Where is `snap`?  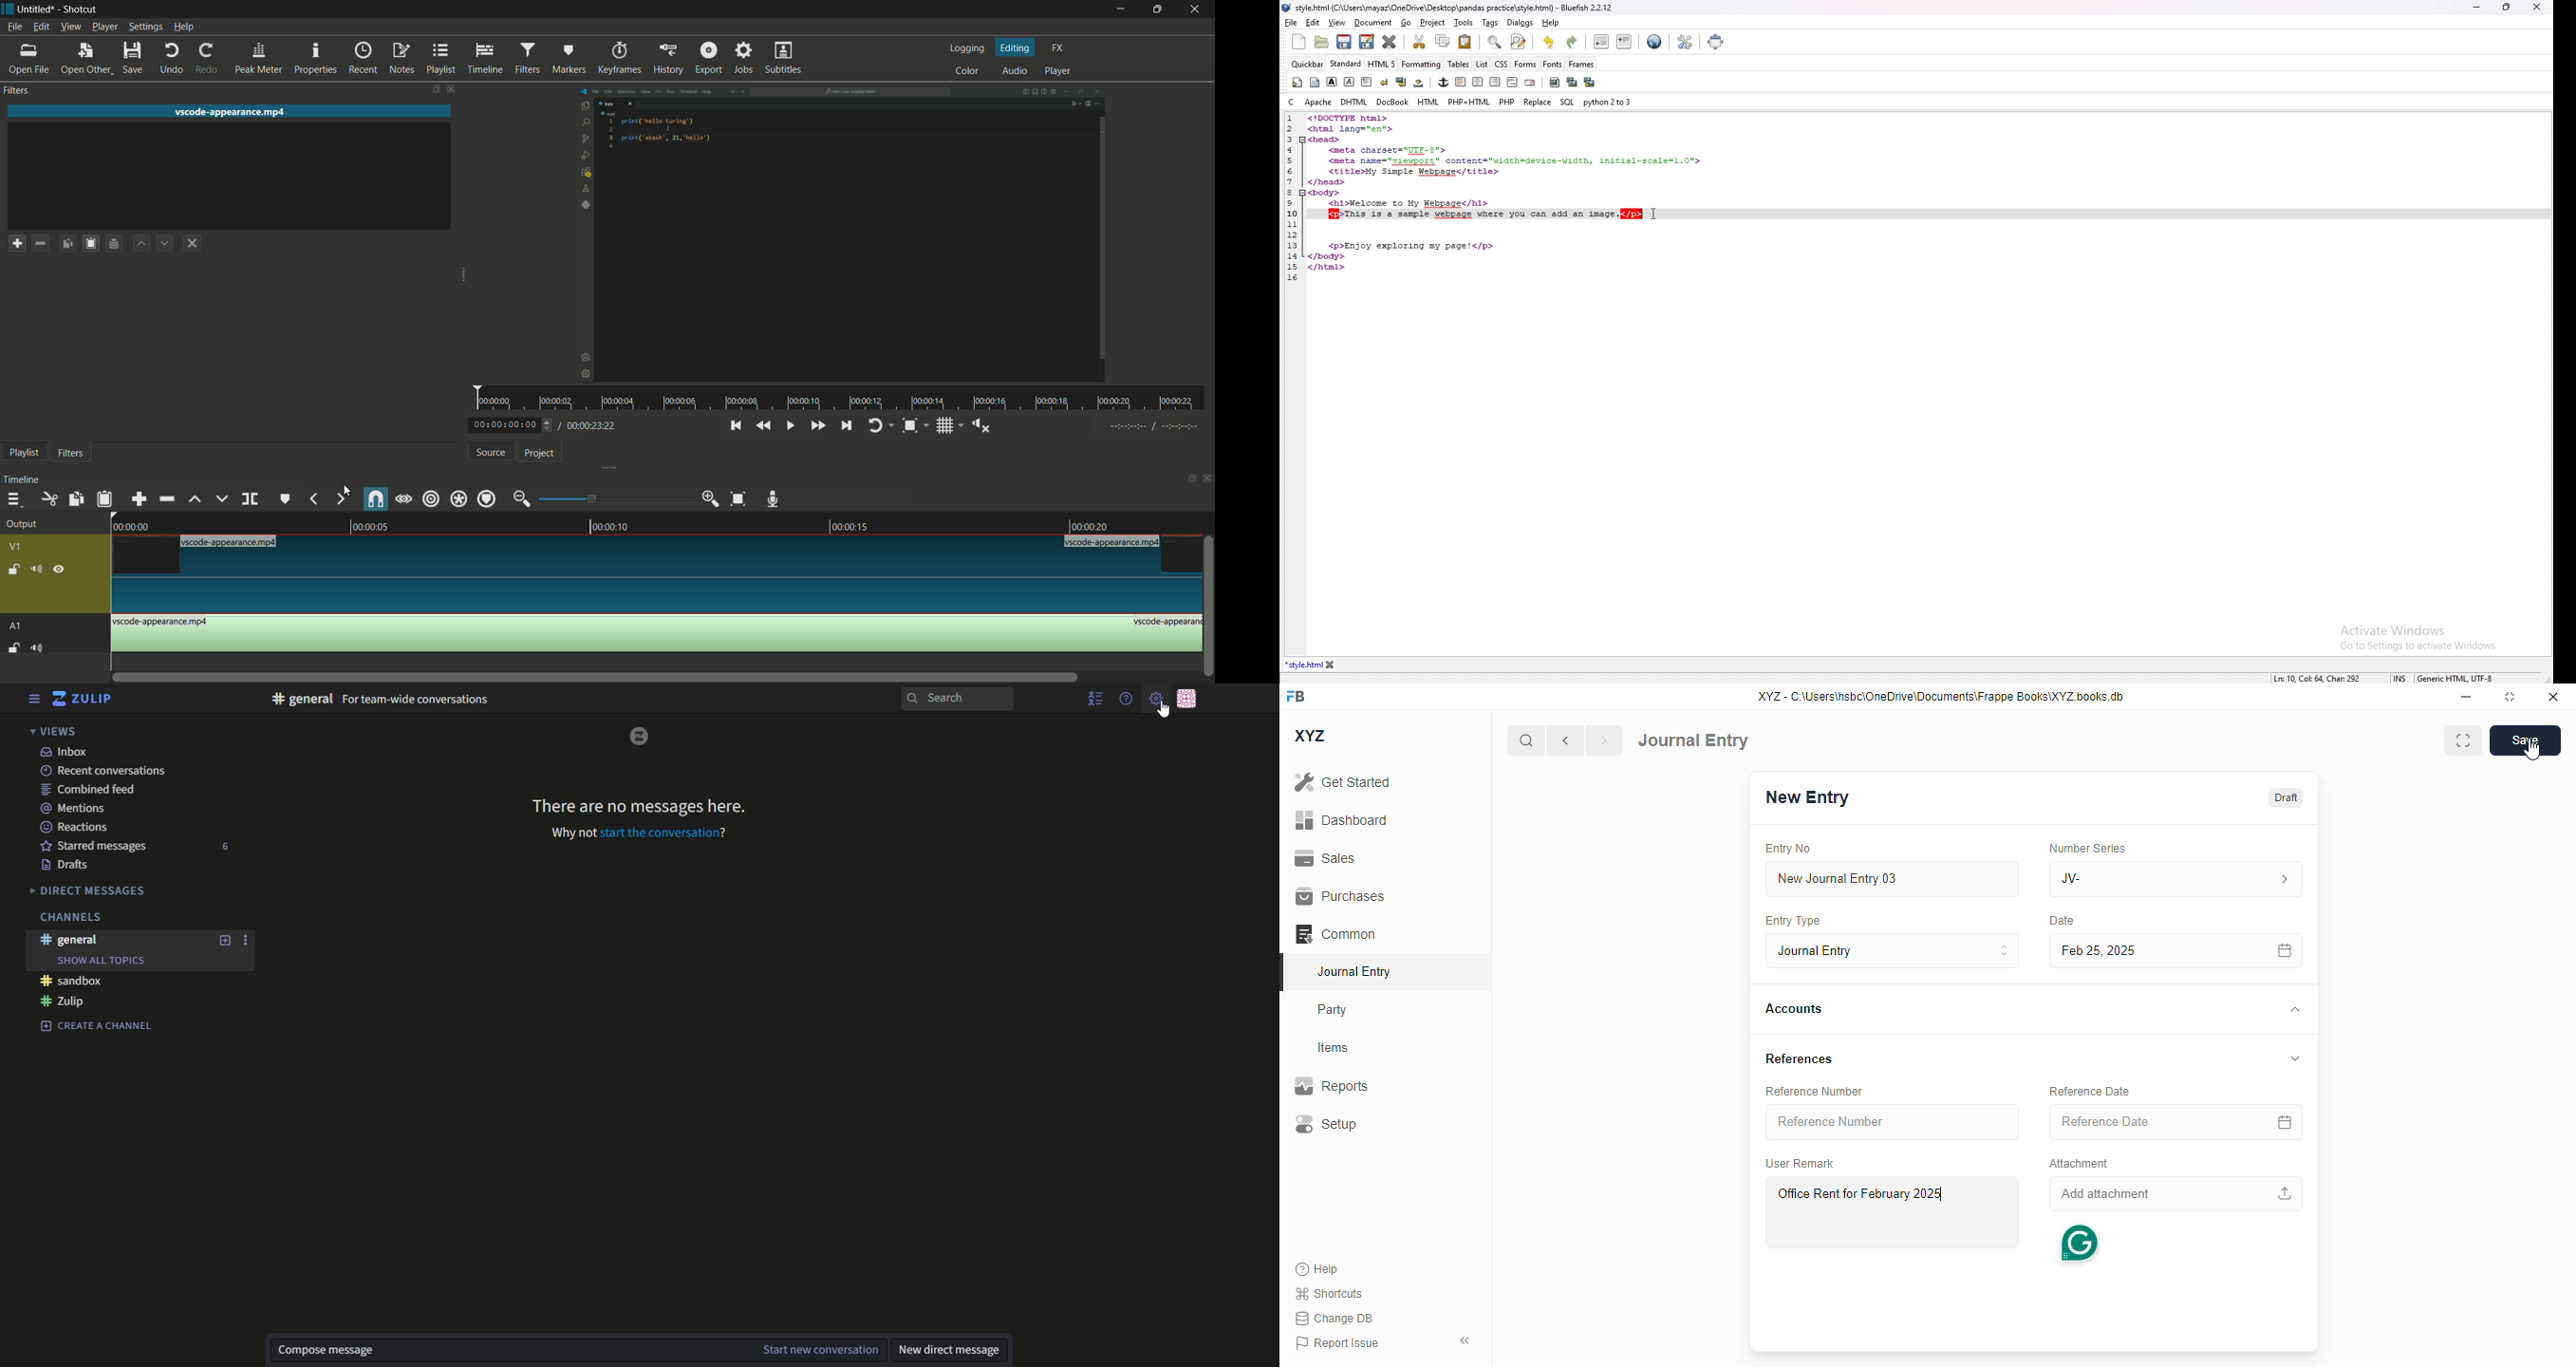 snap is located at coordinates (377, 499).